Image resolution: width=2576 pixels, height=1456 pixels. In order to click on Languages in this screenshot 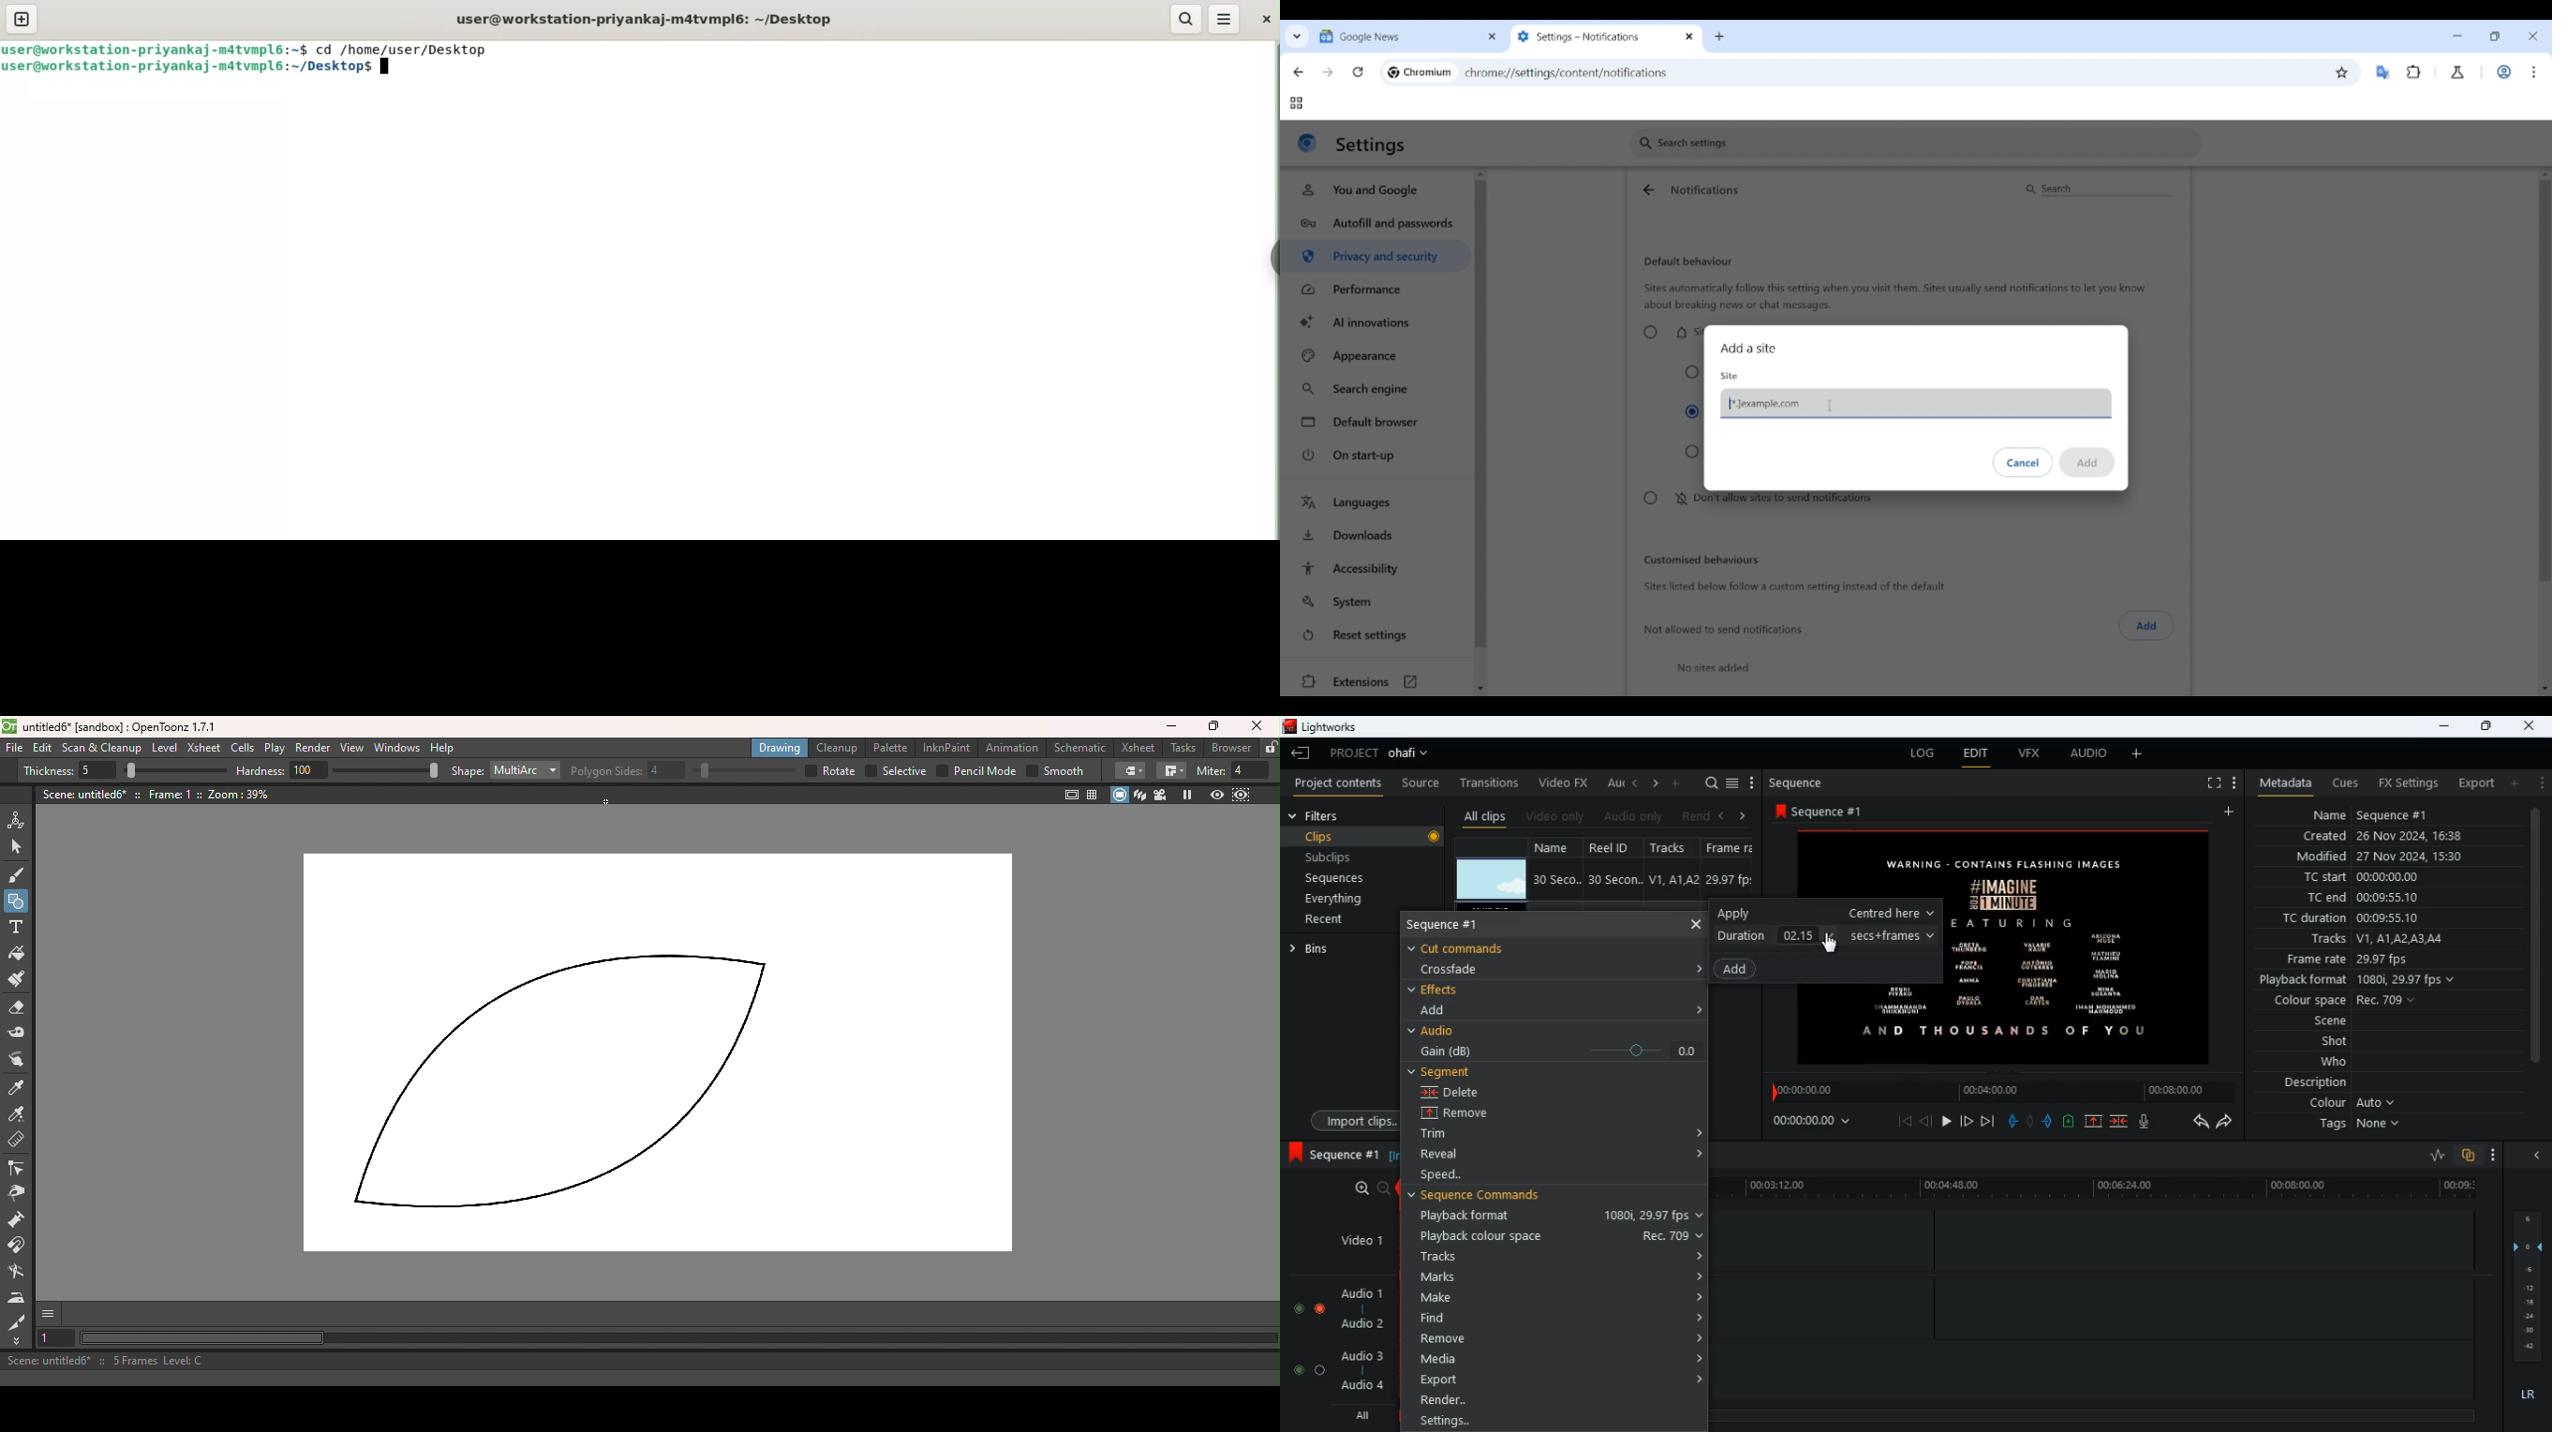, I will do `click(1377, 504)`.